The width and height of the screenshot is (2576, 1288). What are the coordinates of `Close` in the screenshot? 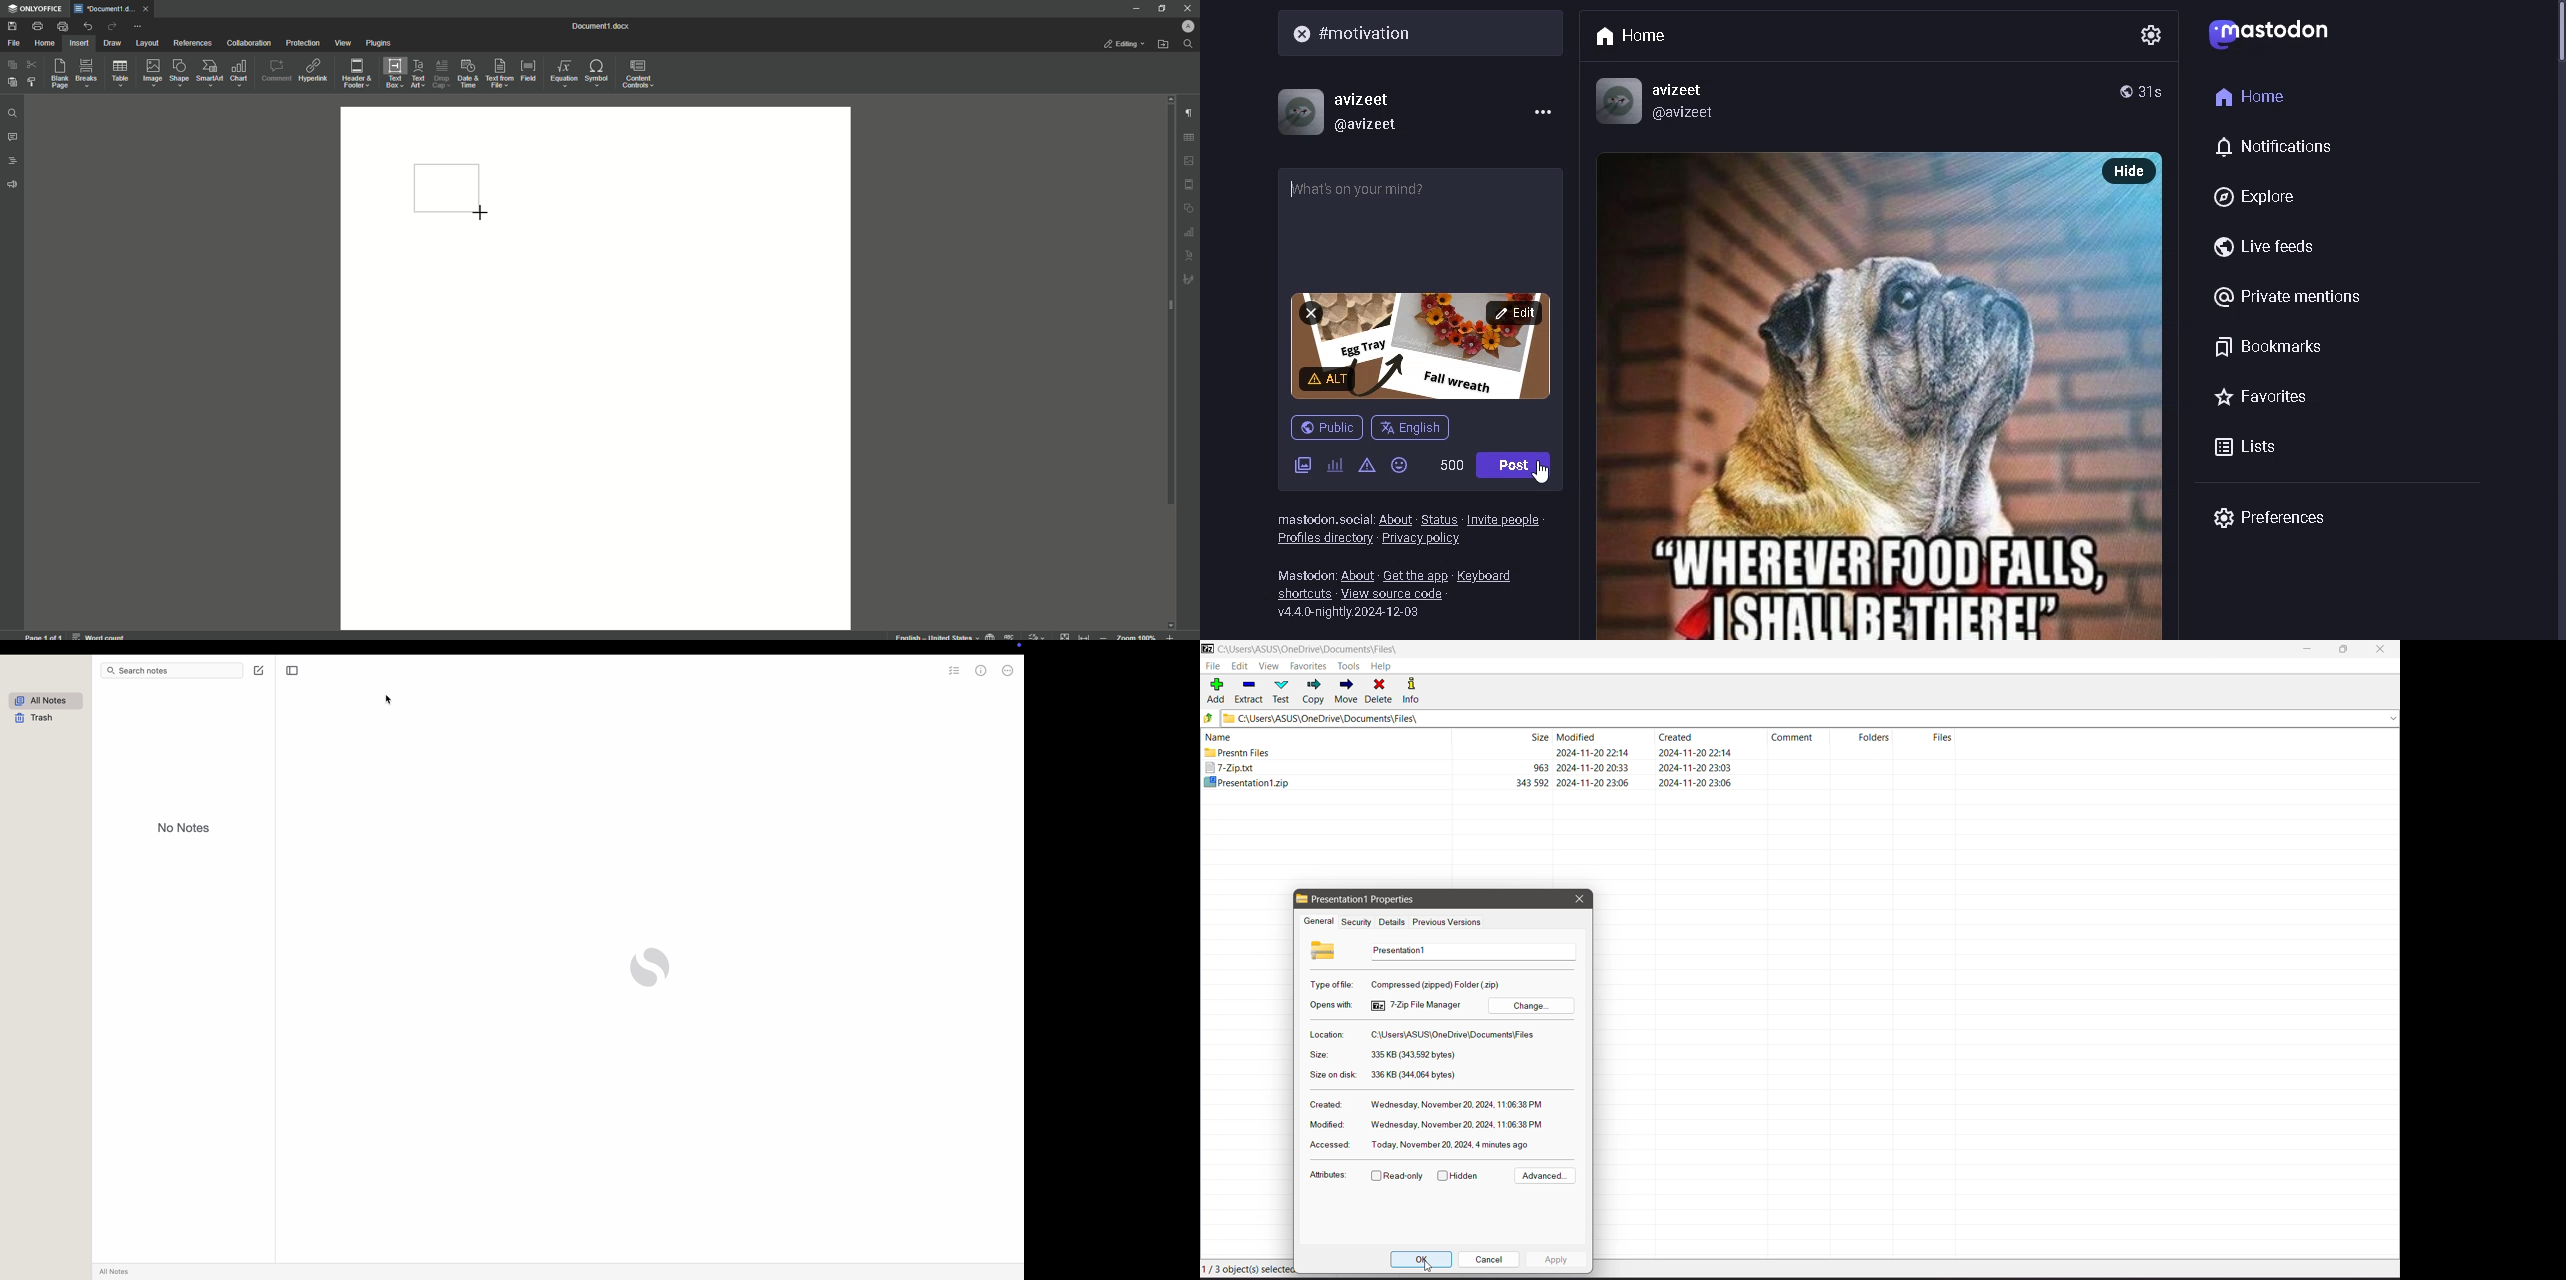 It's located at (1187, 8).